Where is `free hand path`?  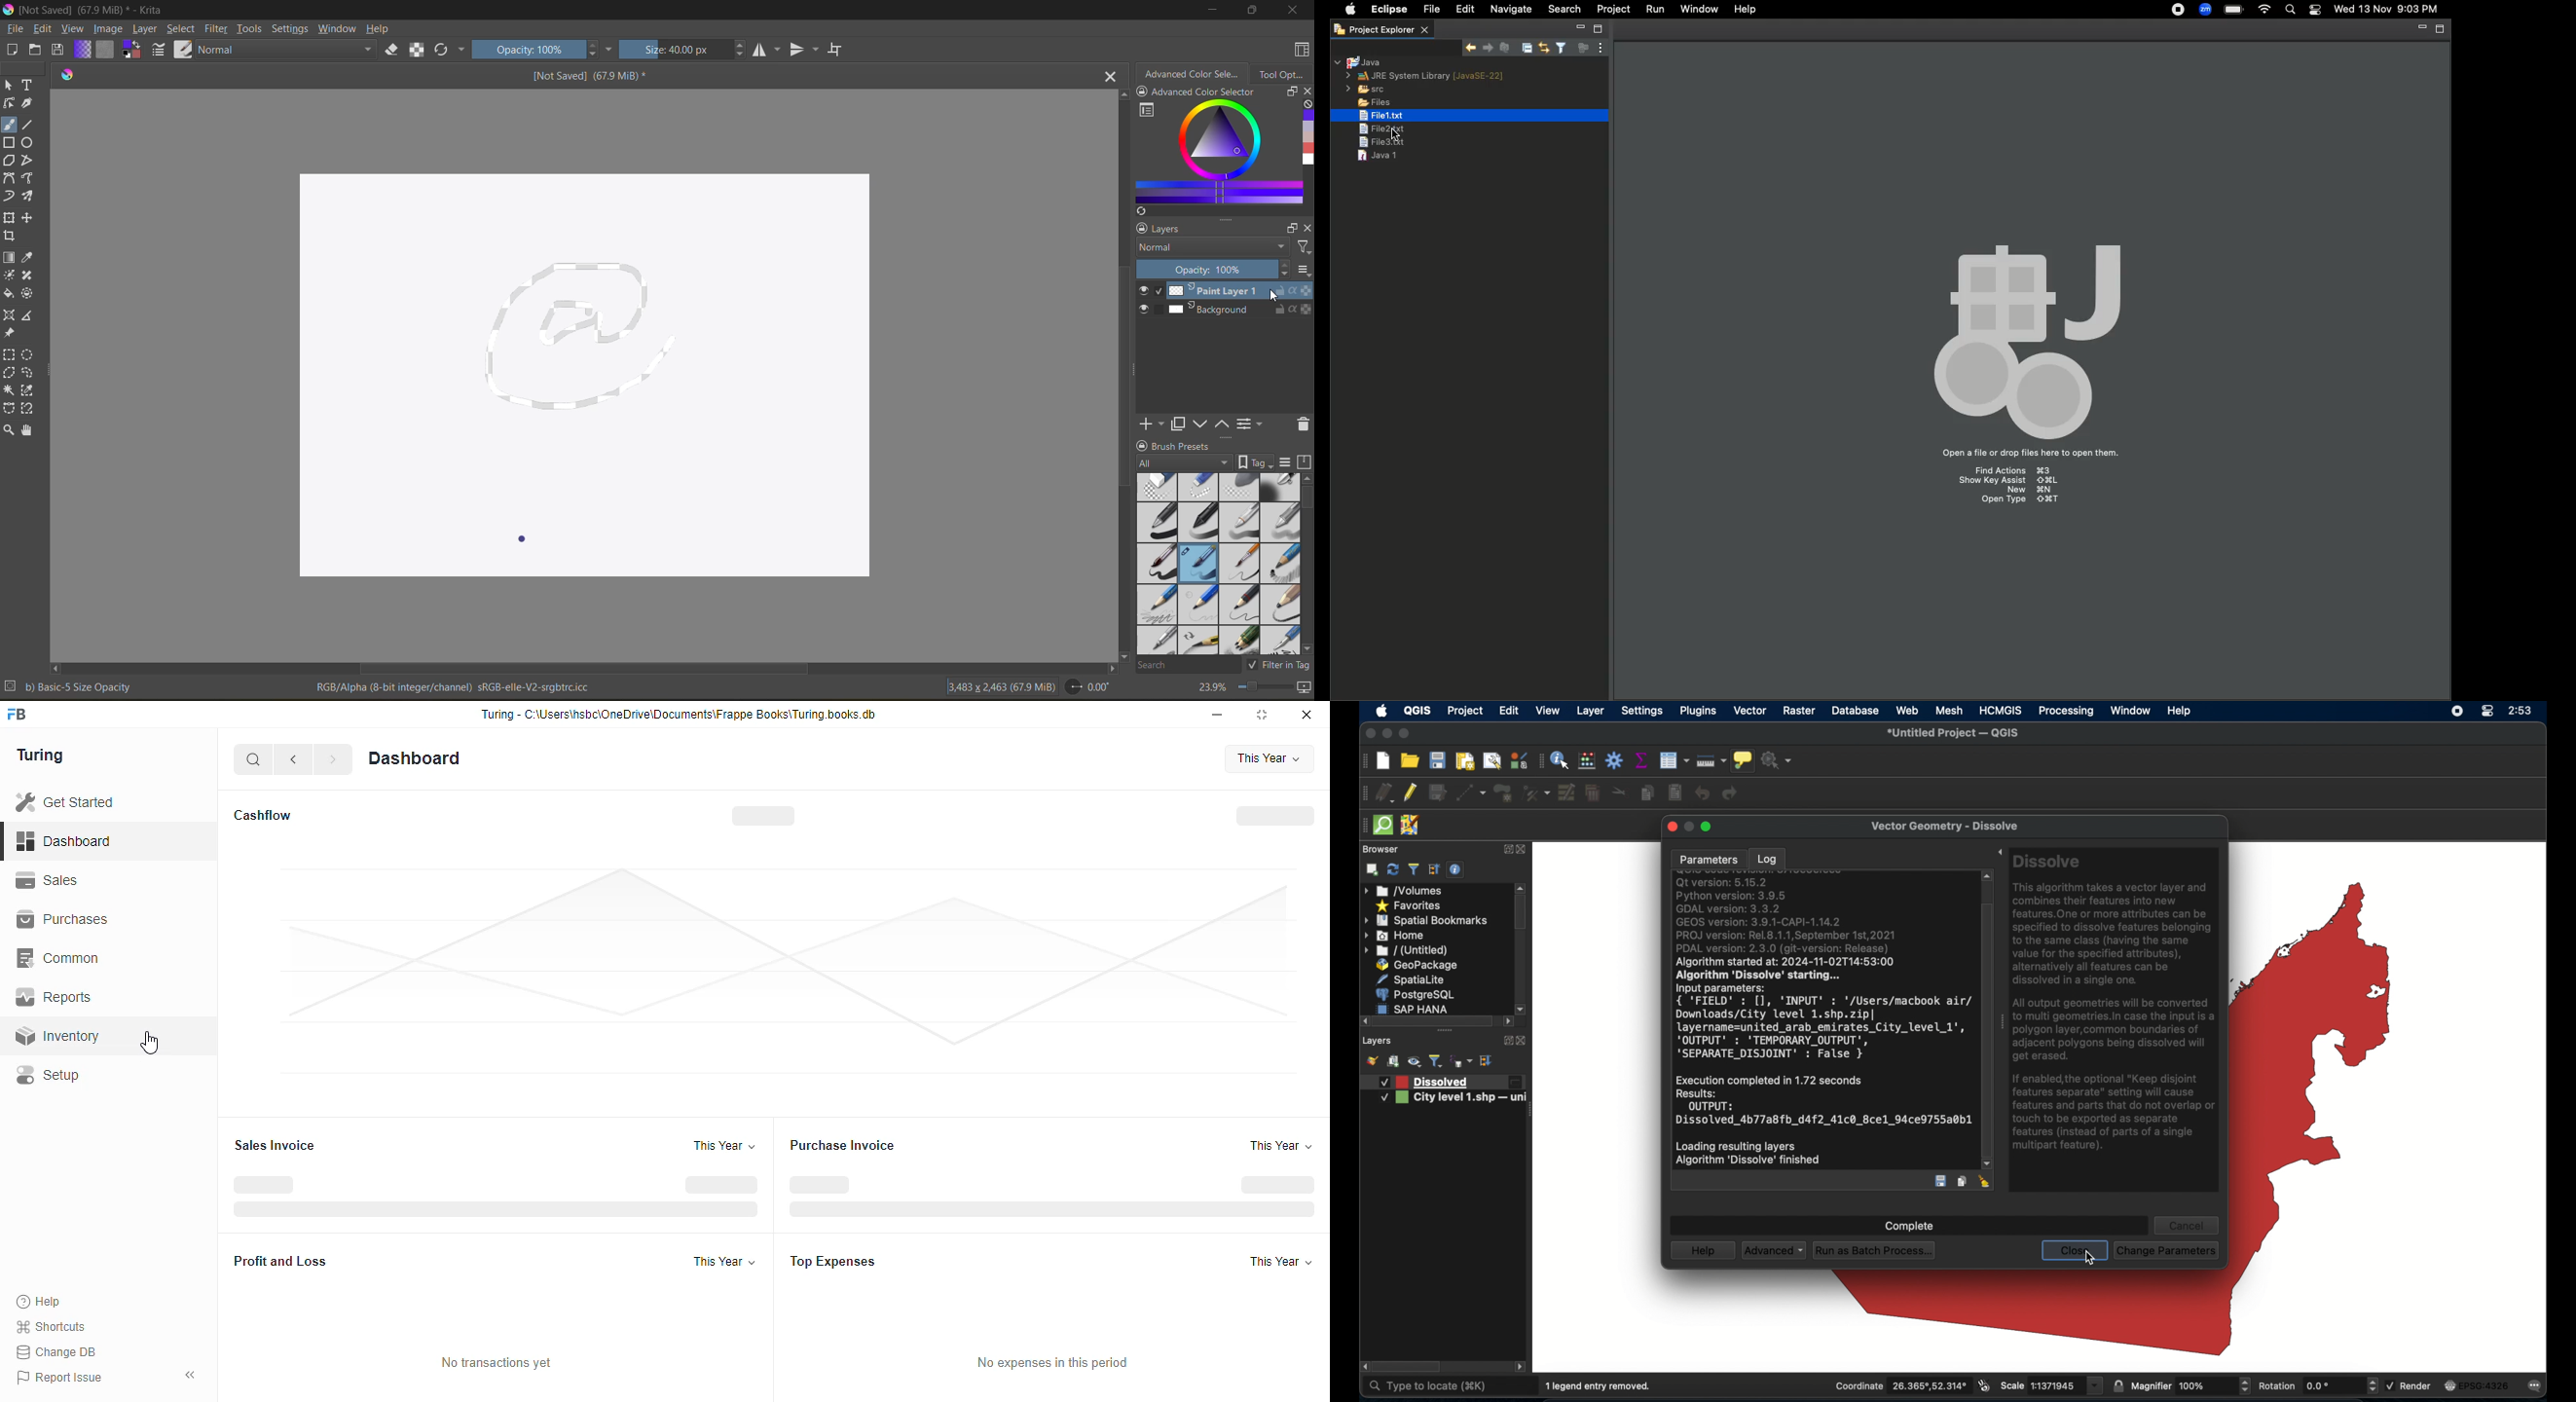
free hand path is located at coordinates (28, 178).